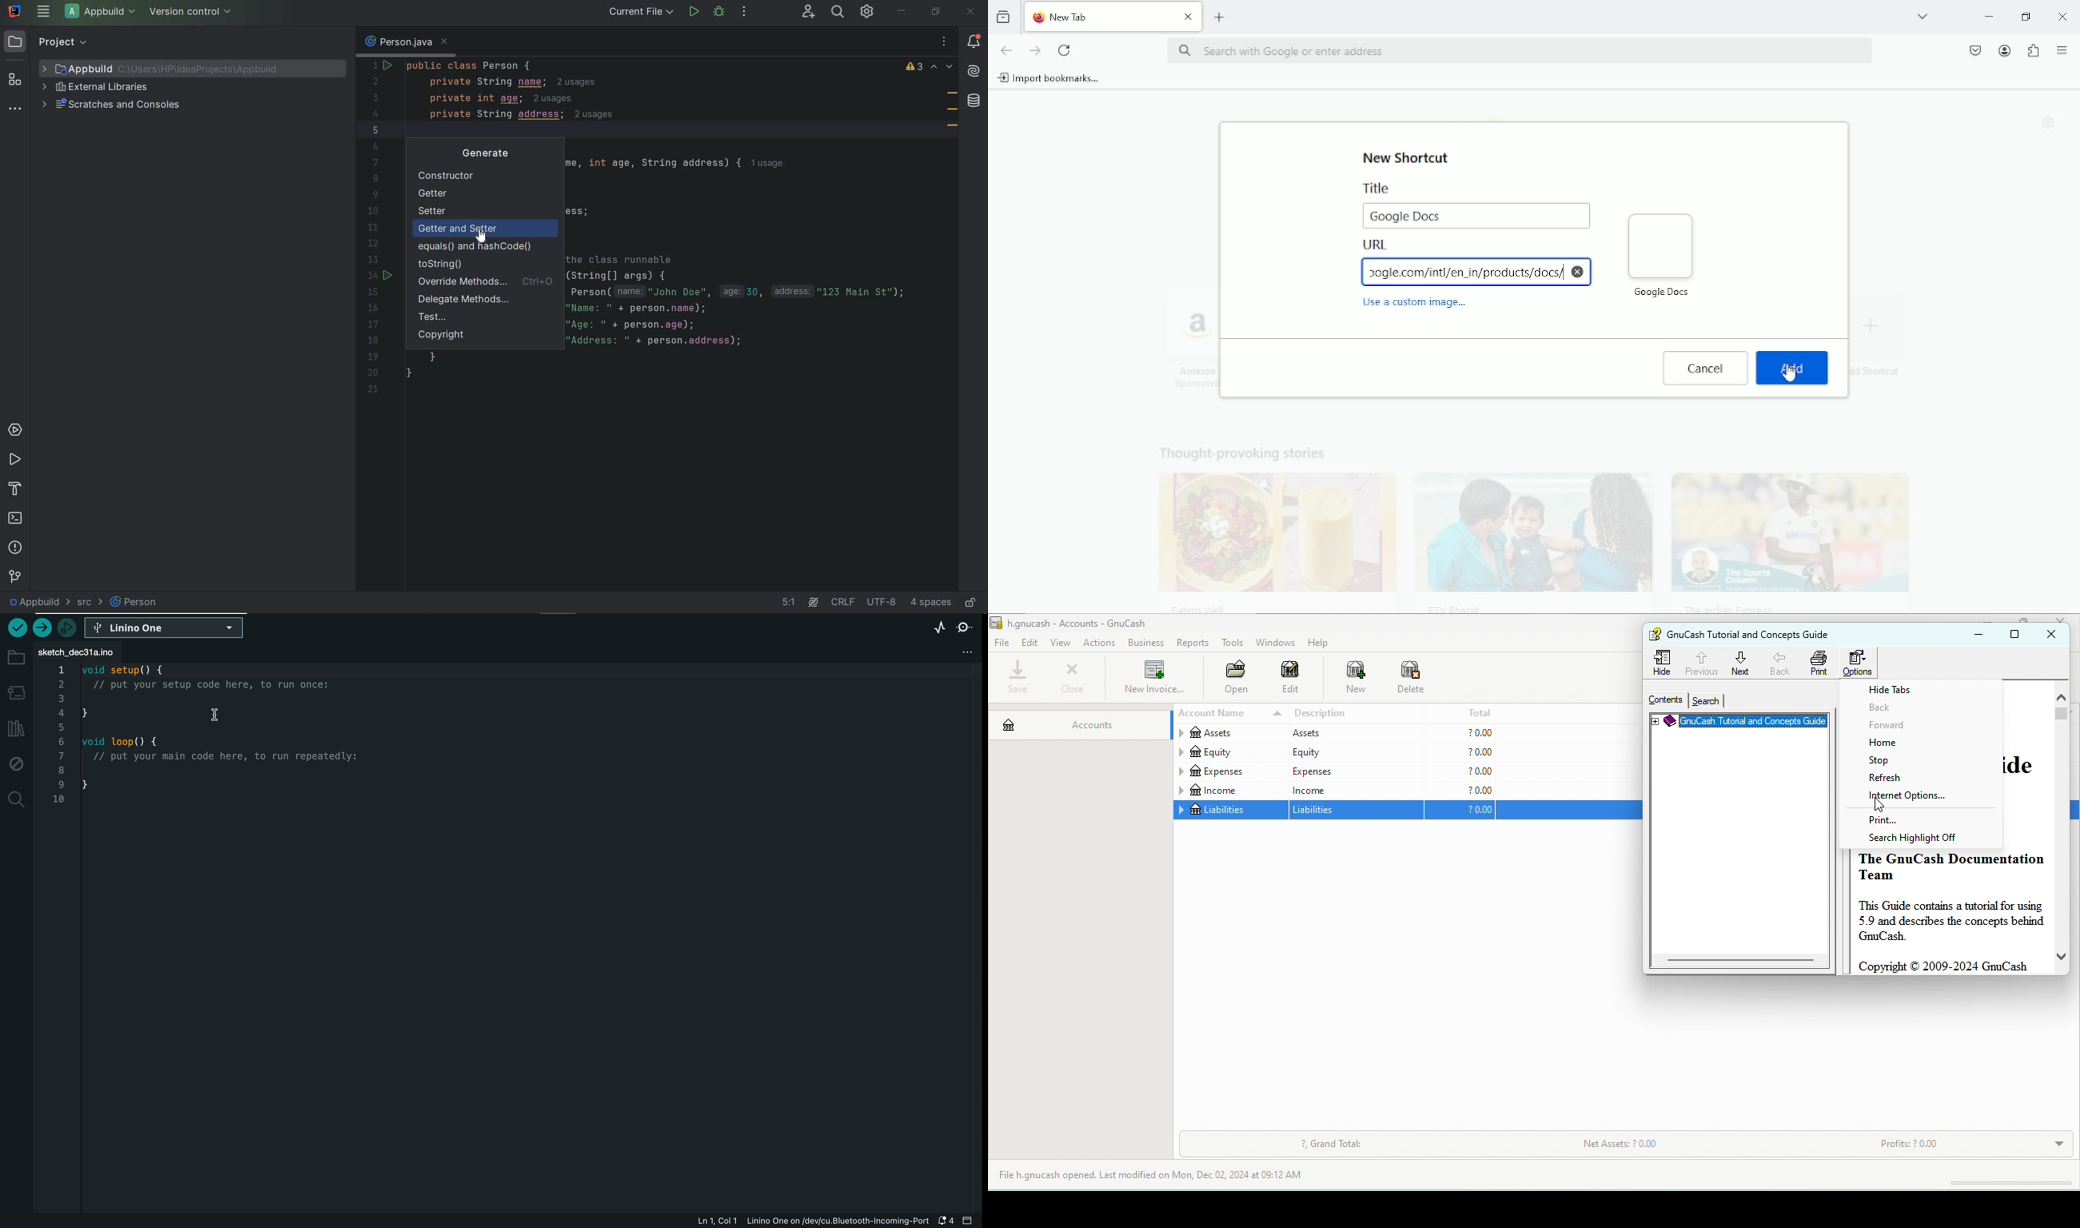  What do you see at coordinates (787, 603) in the screenshot?
I see `go to line` at bounding box center [787, 603].